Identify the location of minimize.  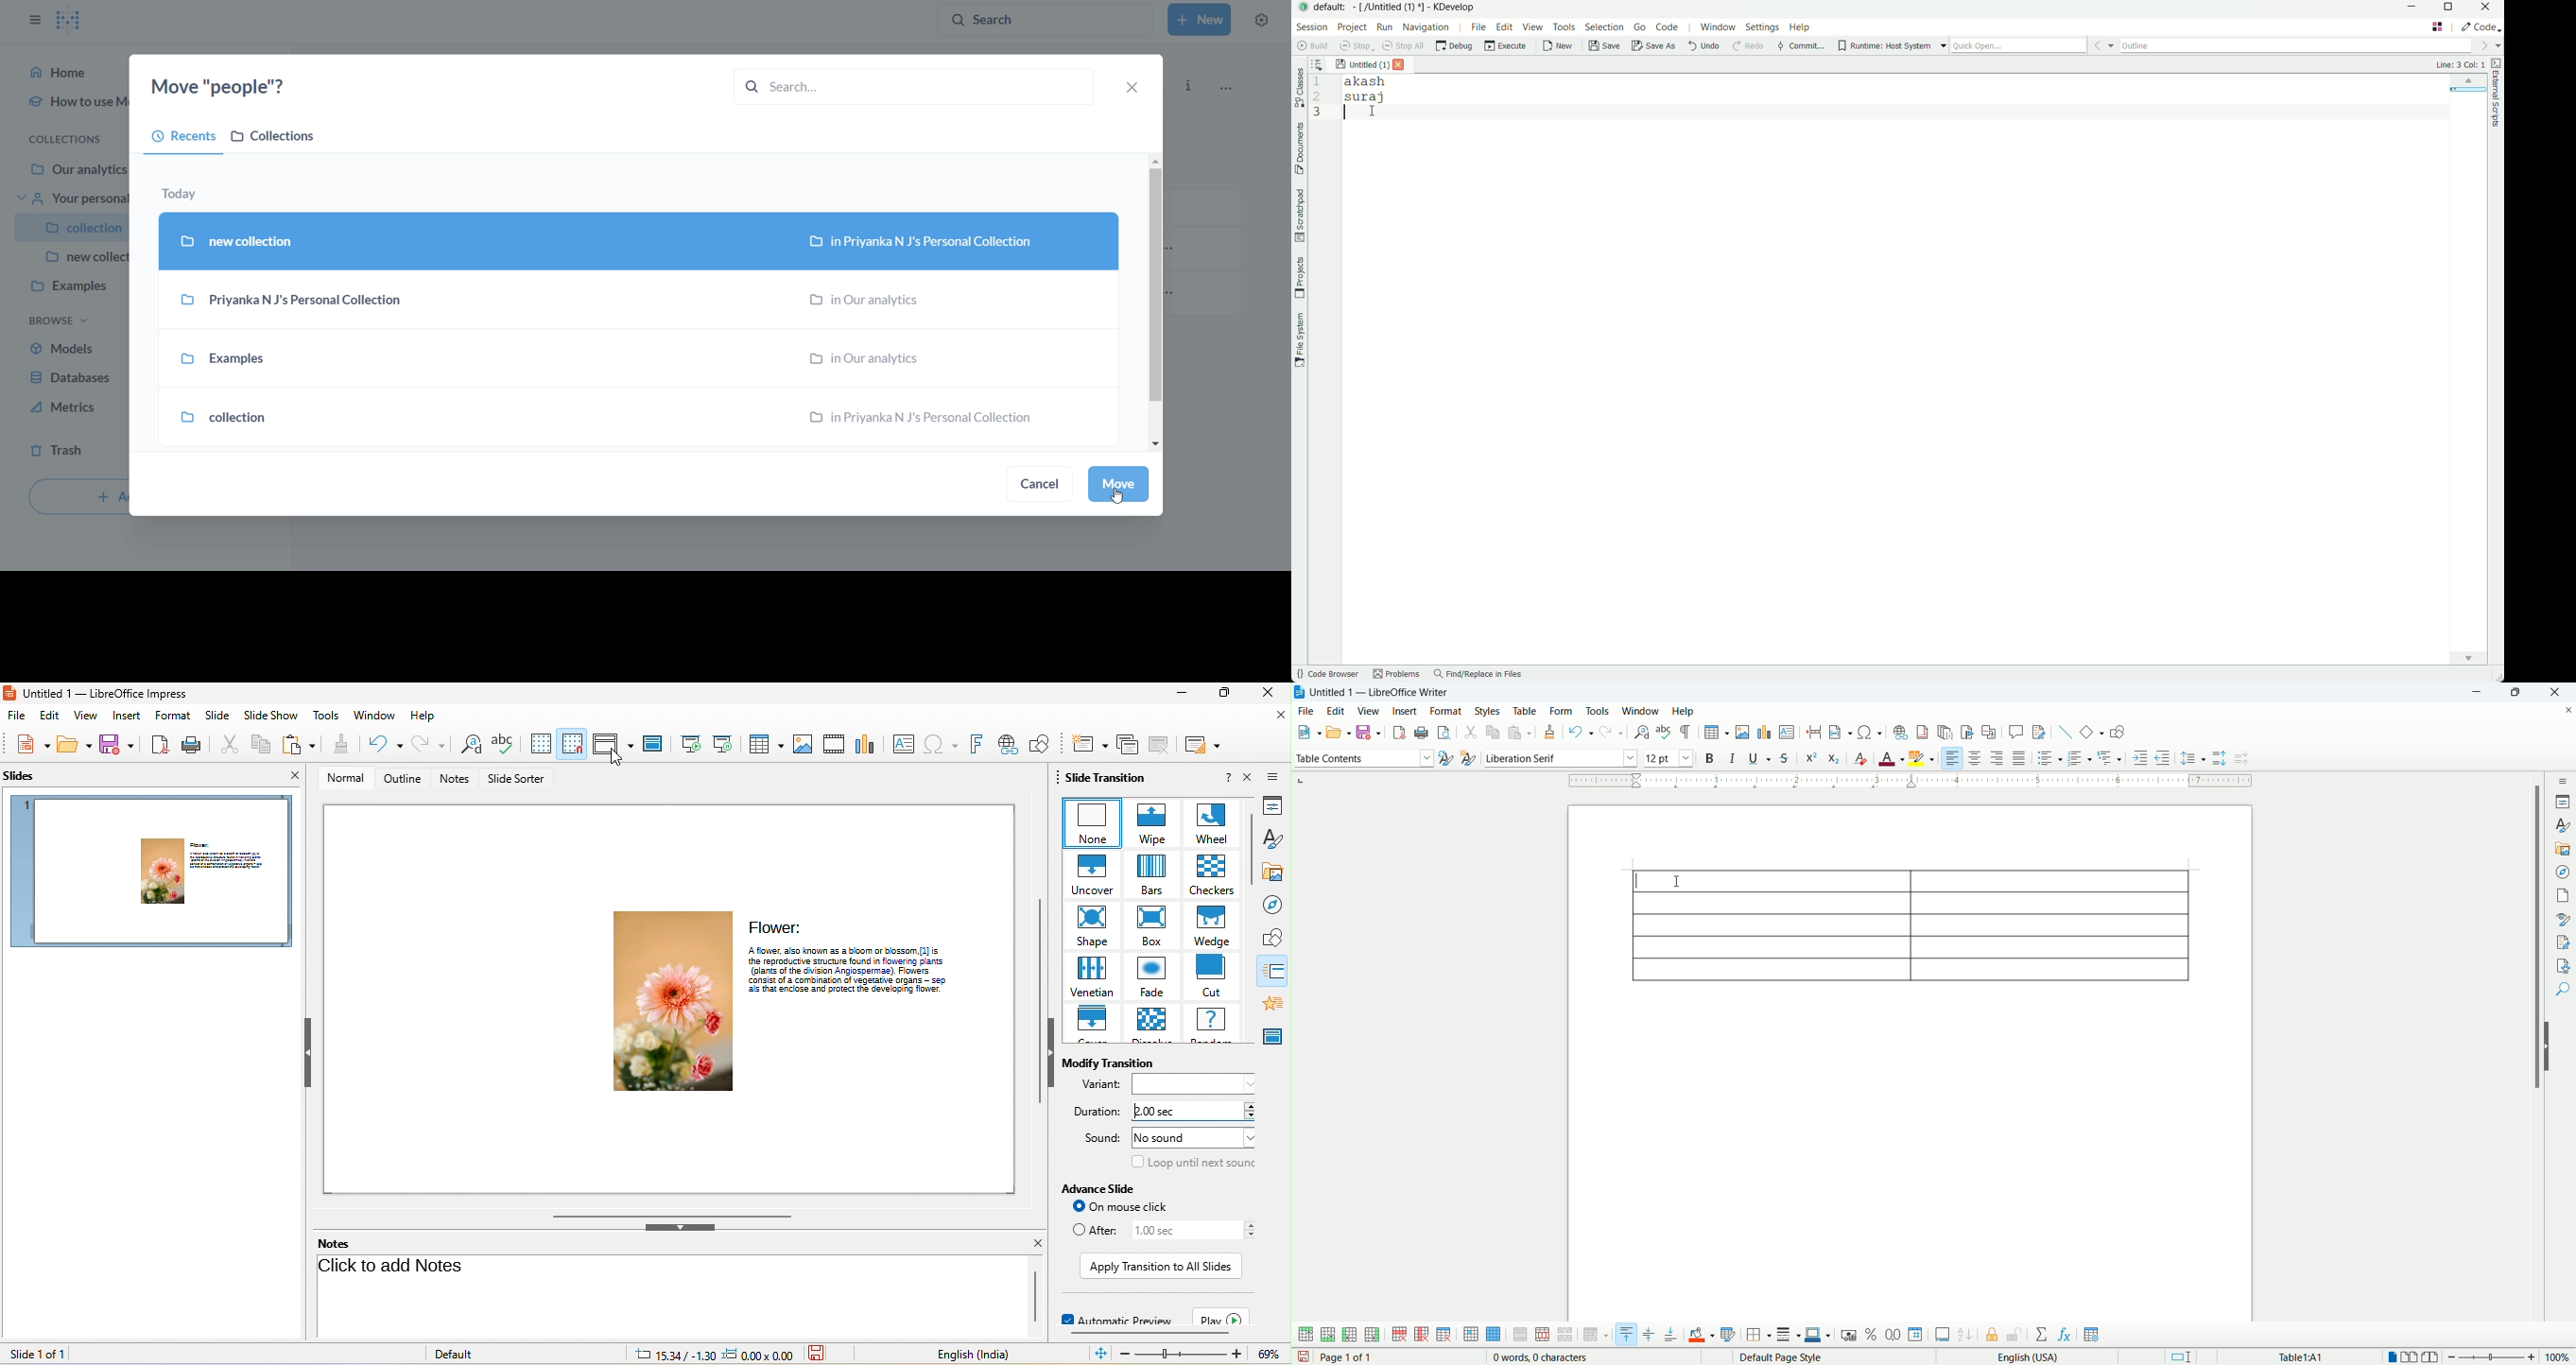
(1179, 694).